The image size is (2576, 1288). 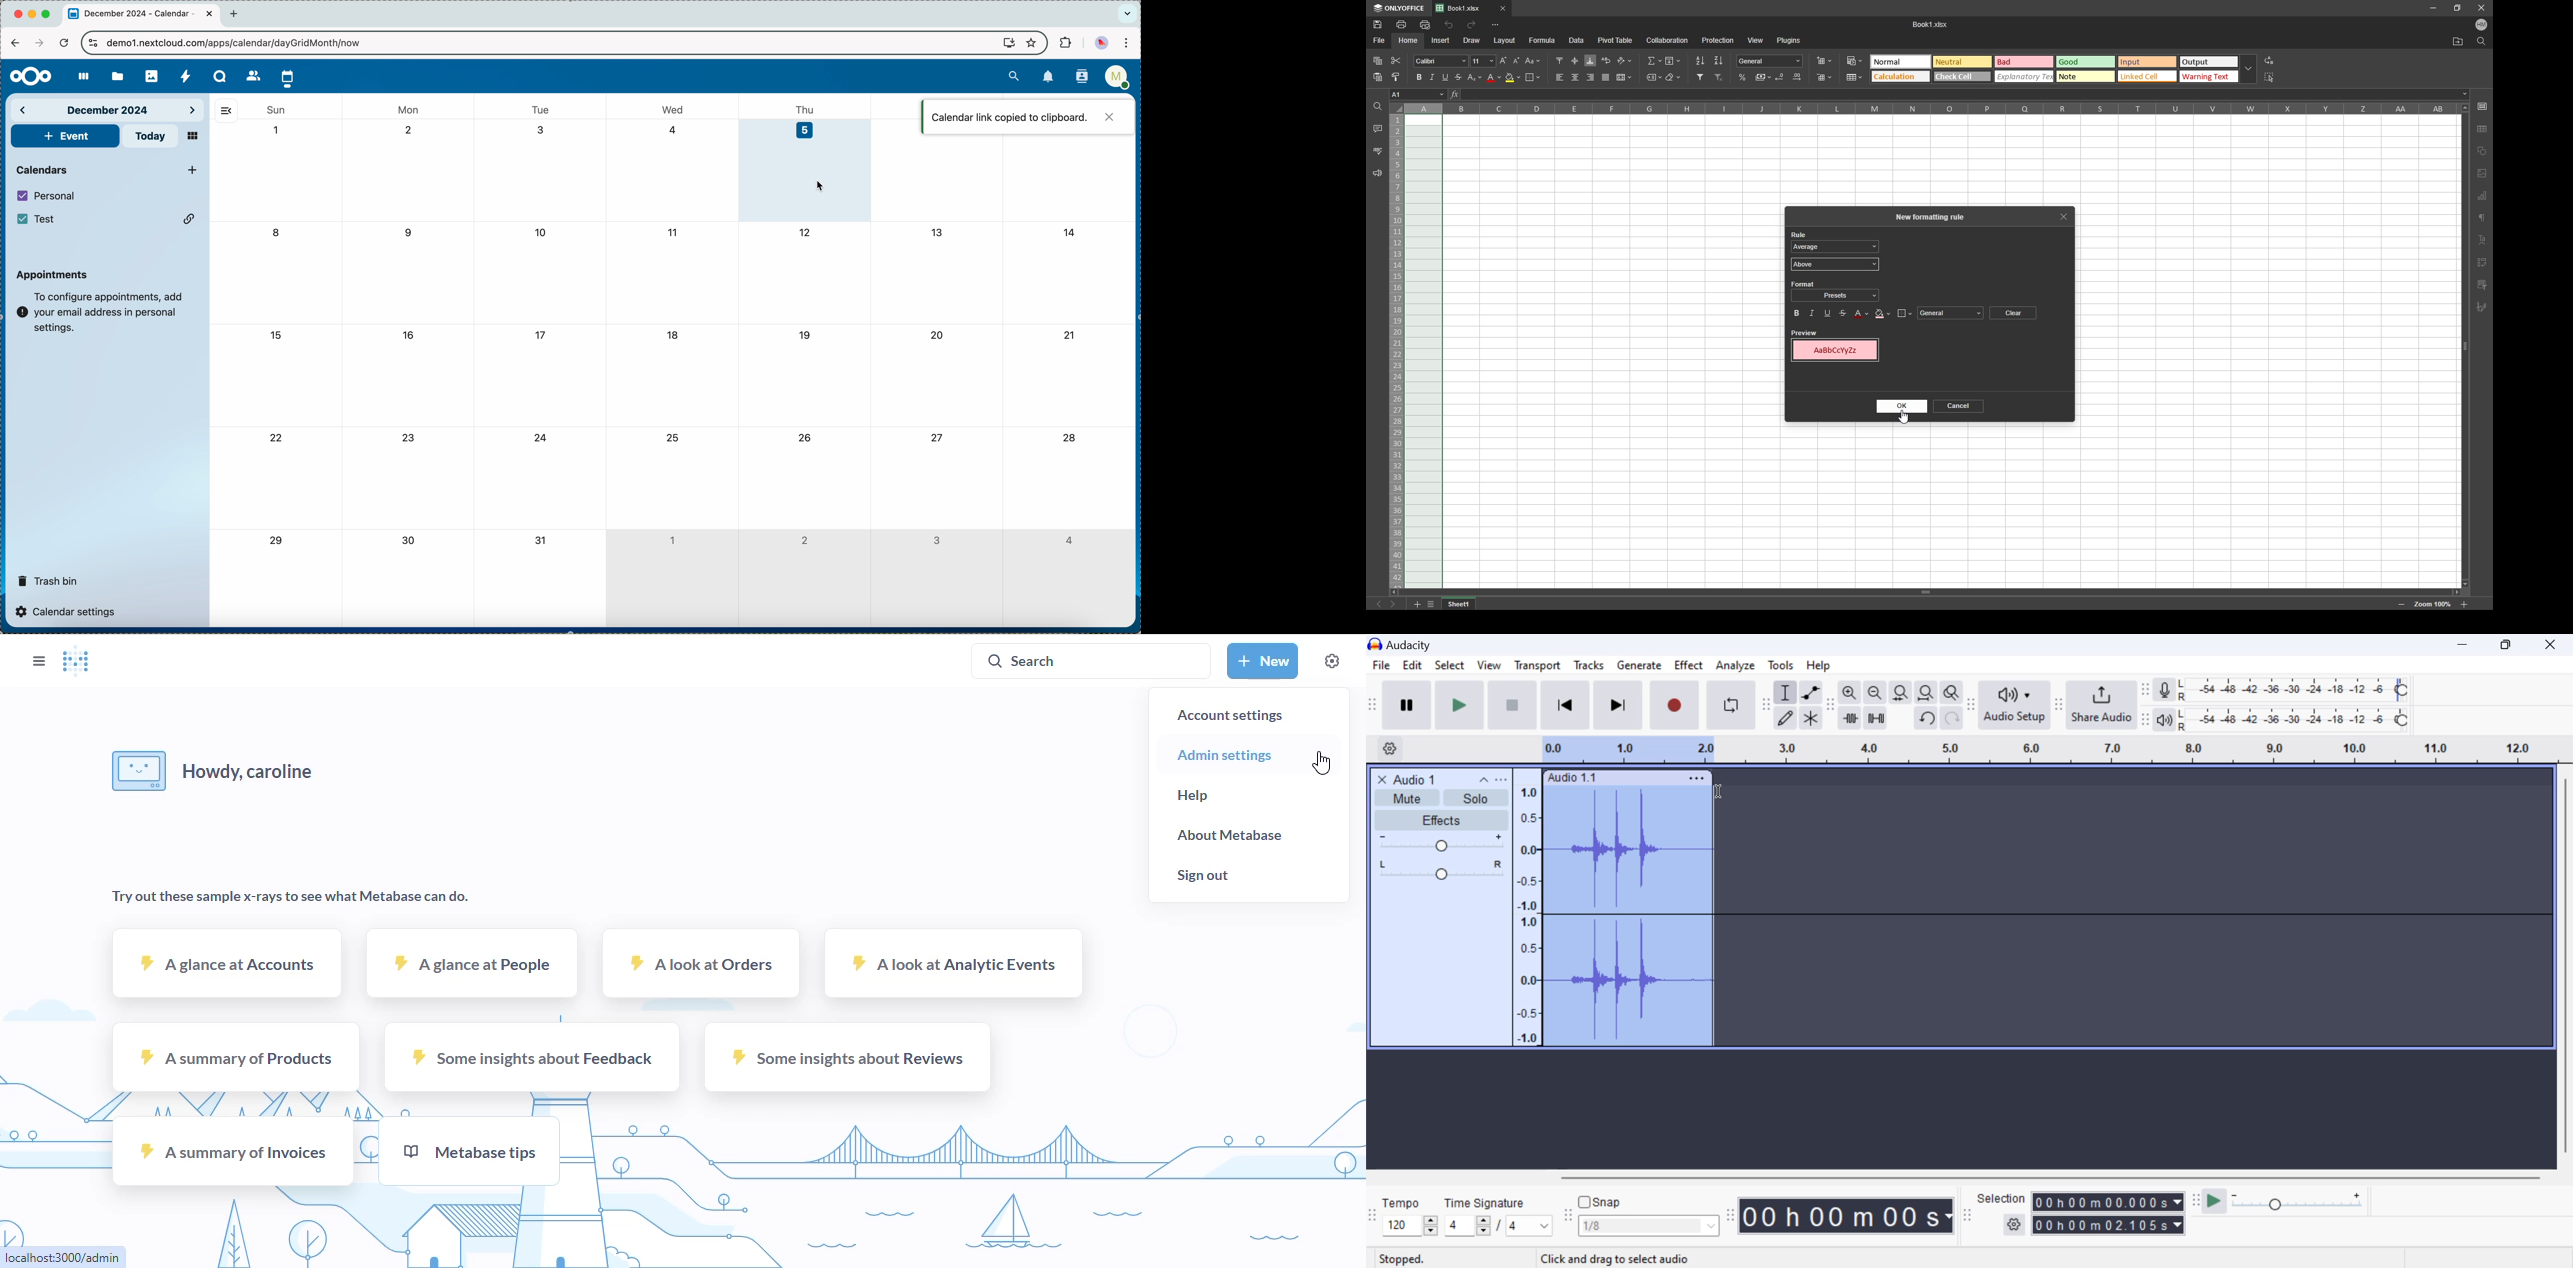 What do you see at coordinates (1471, 40) in the screenshot?
I see `draw` at bounding box center [1471, 40].